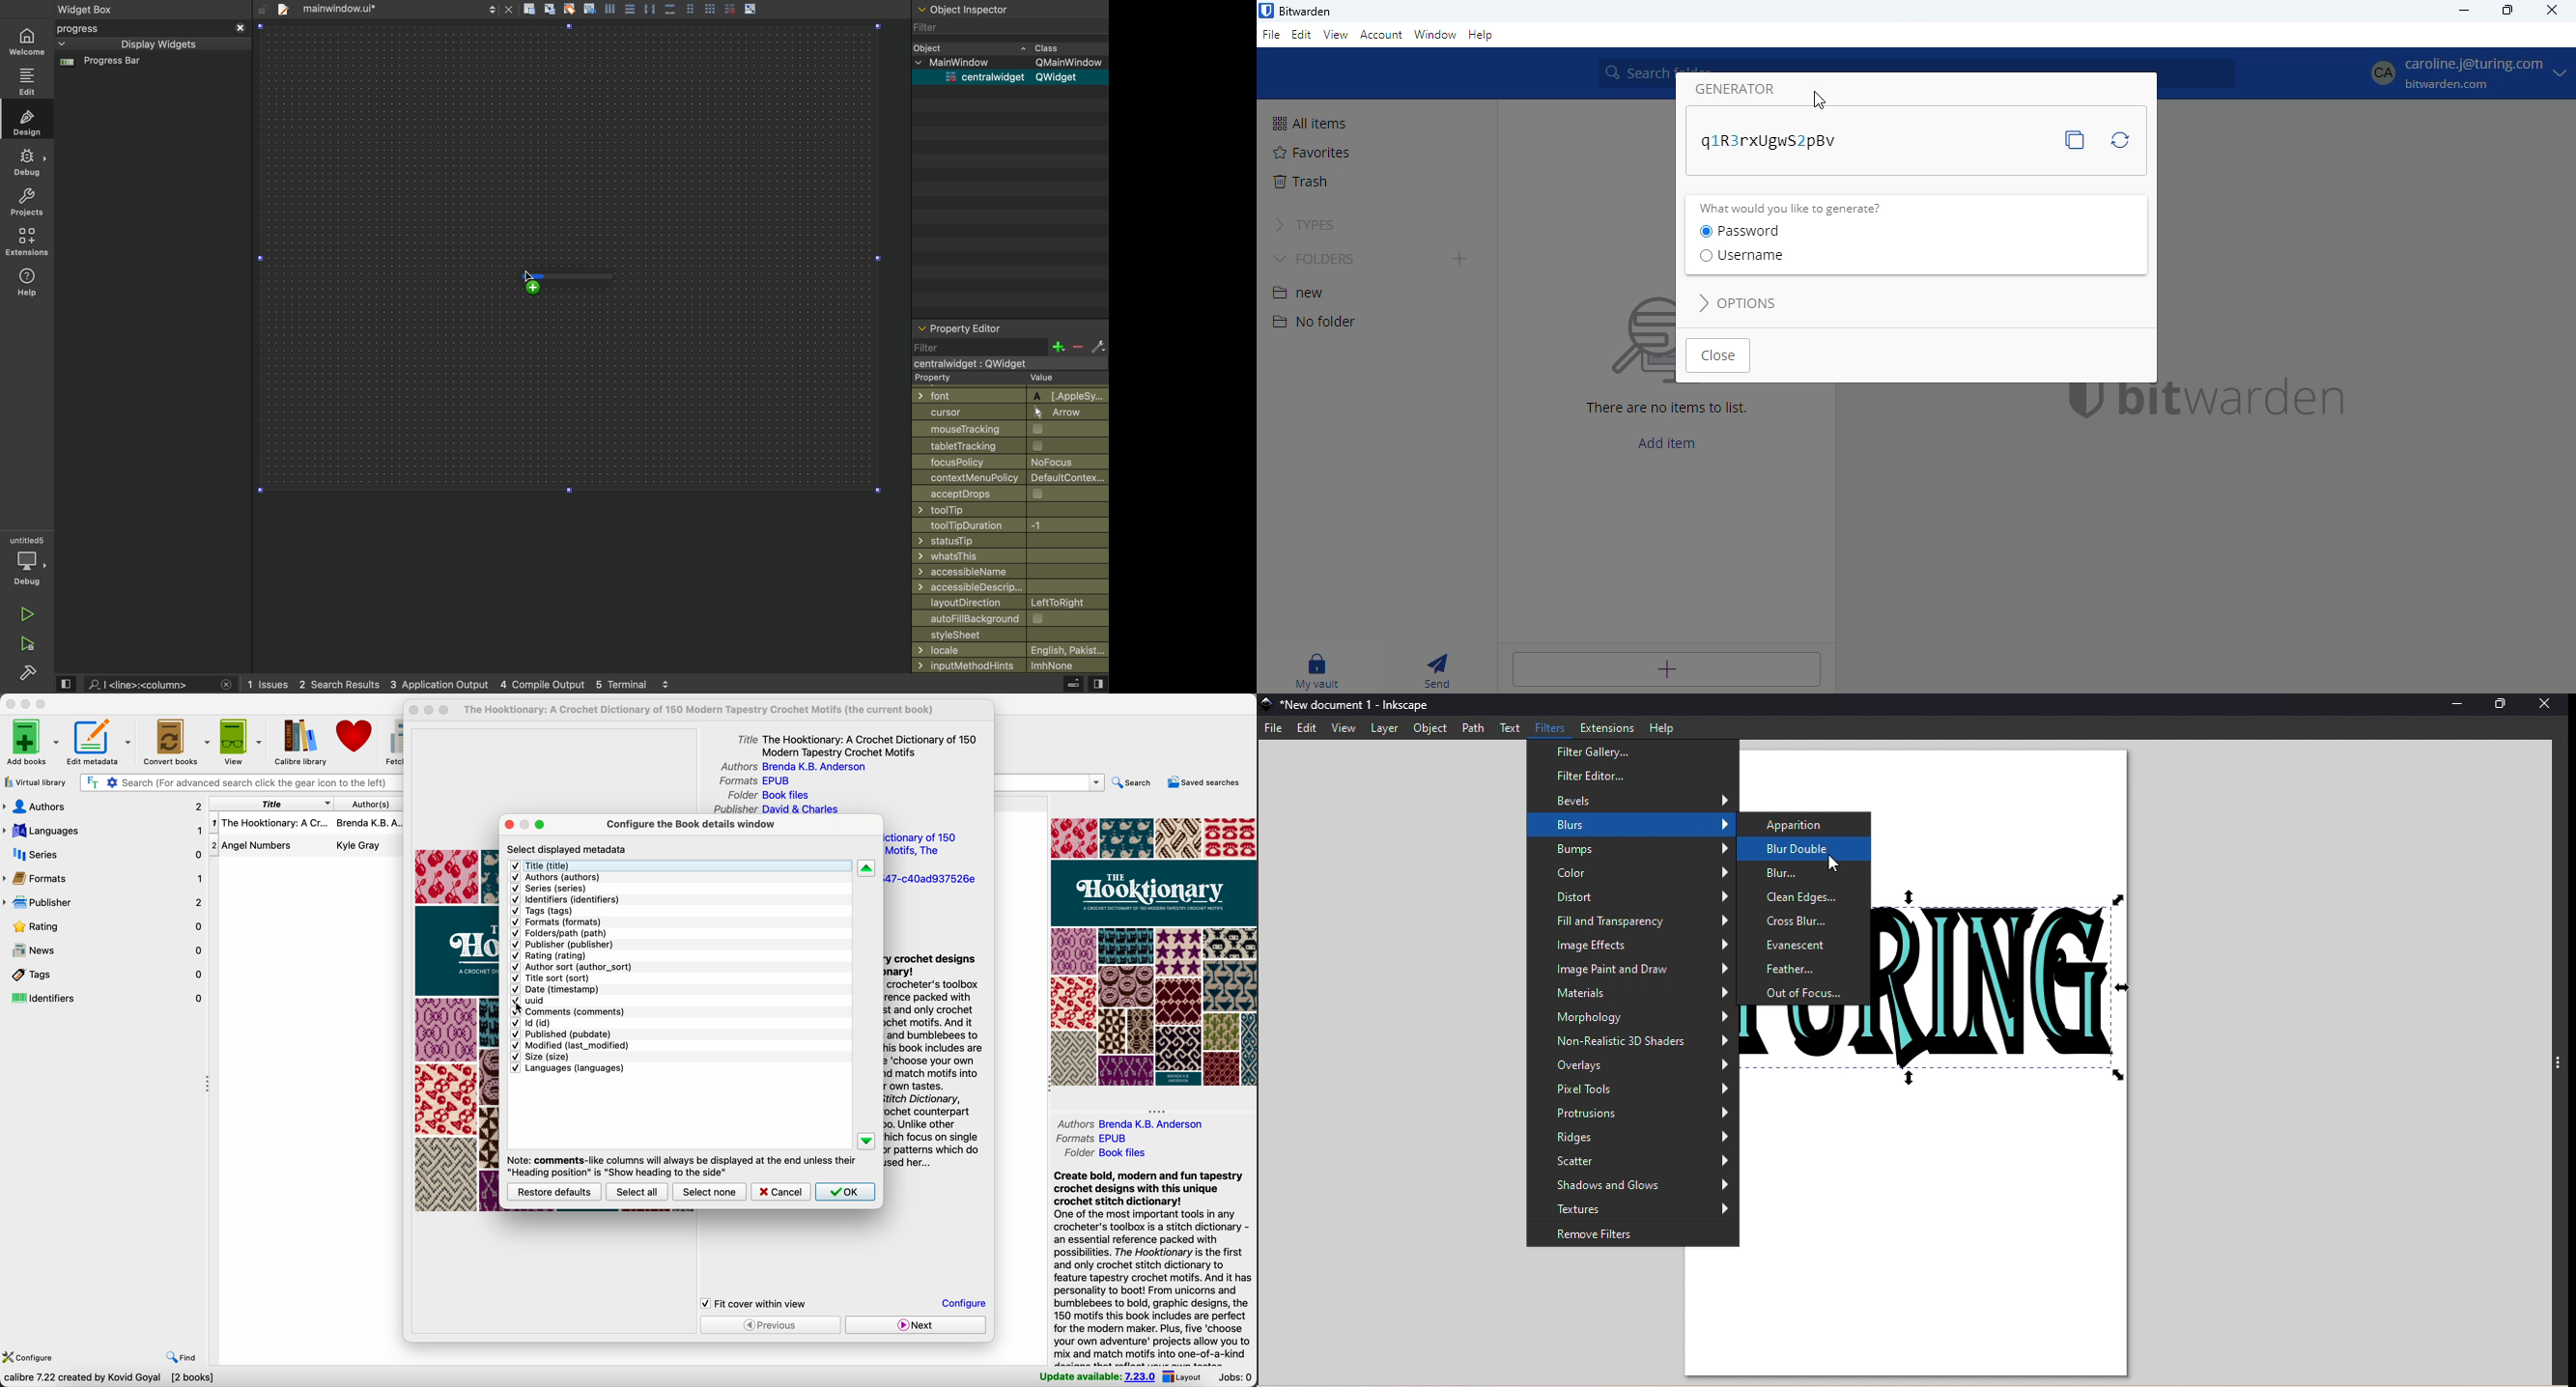 This screenshot has height=1400, width=2576. I want to click on autofillbackground, so click(1013, 618).